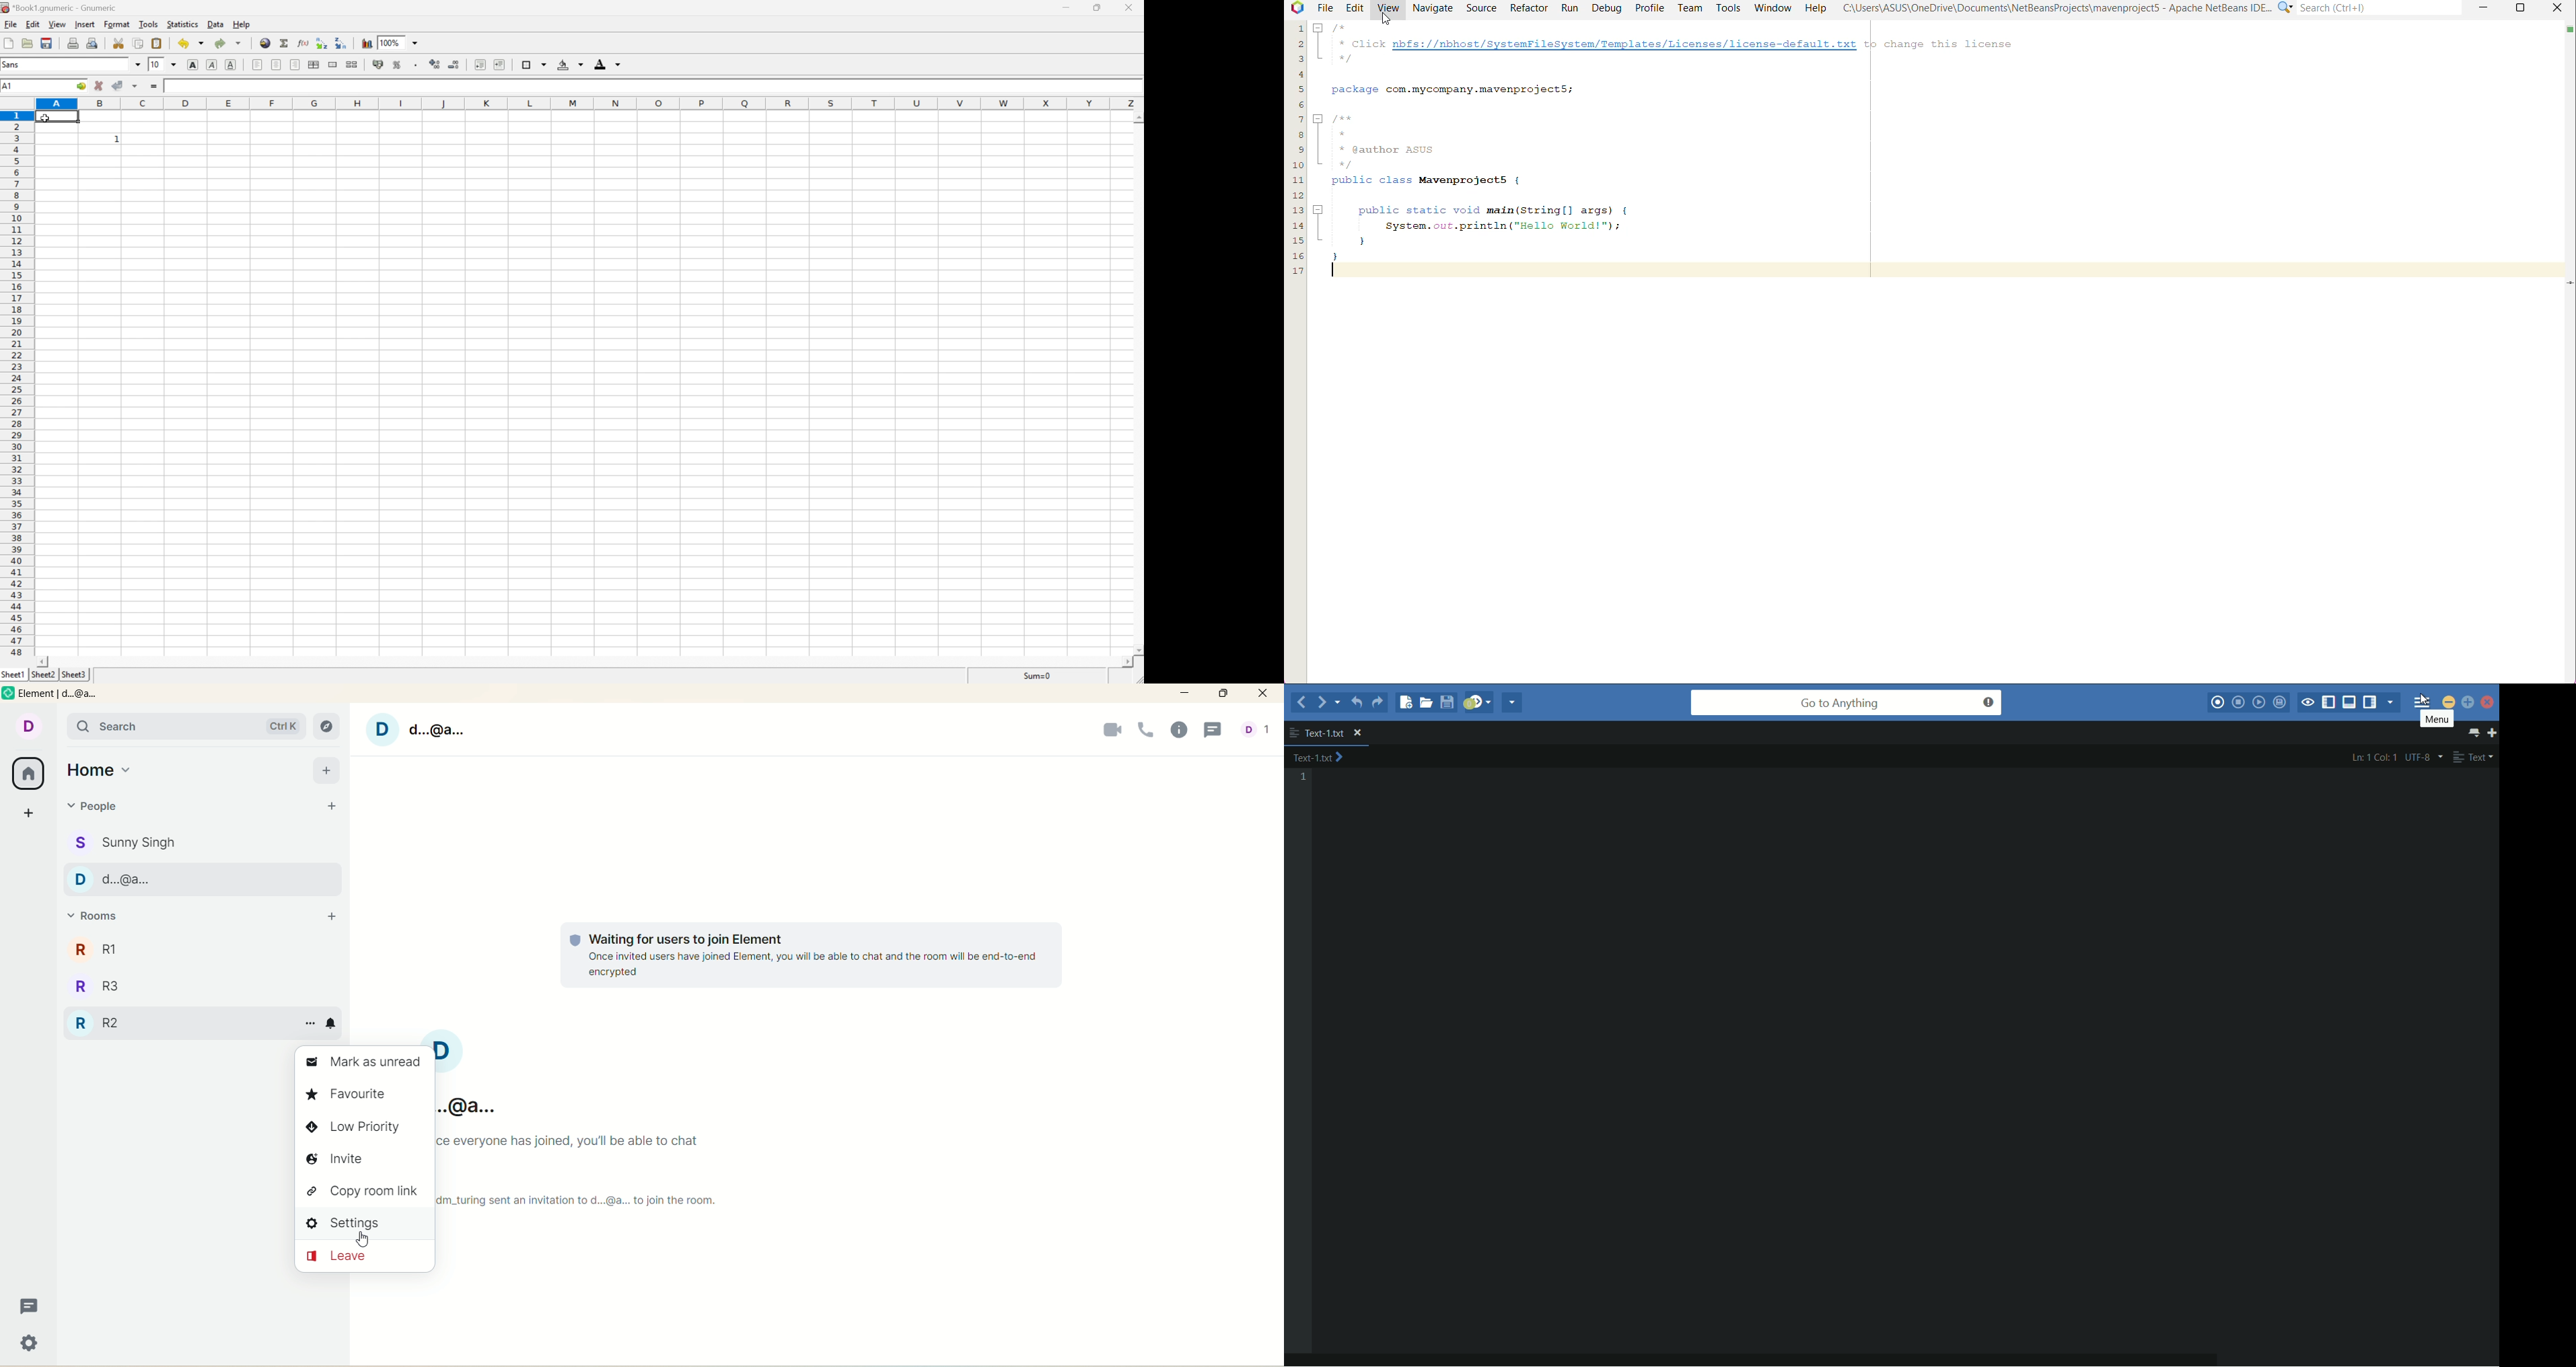 This screenshot has width=2576, height=1372. I want to click on copy, so click(139, 41).